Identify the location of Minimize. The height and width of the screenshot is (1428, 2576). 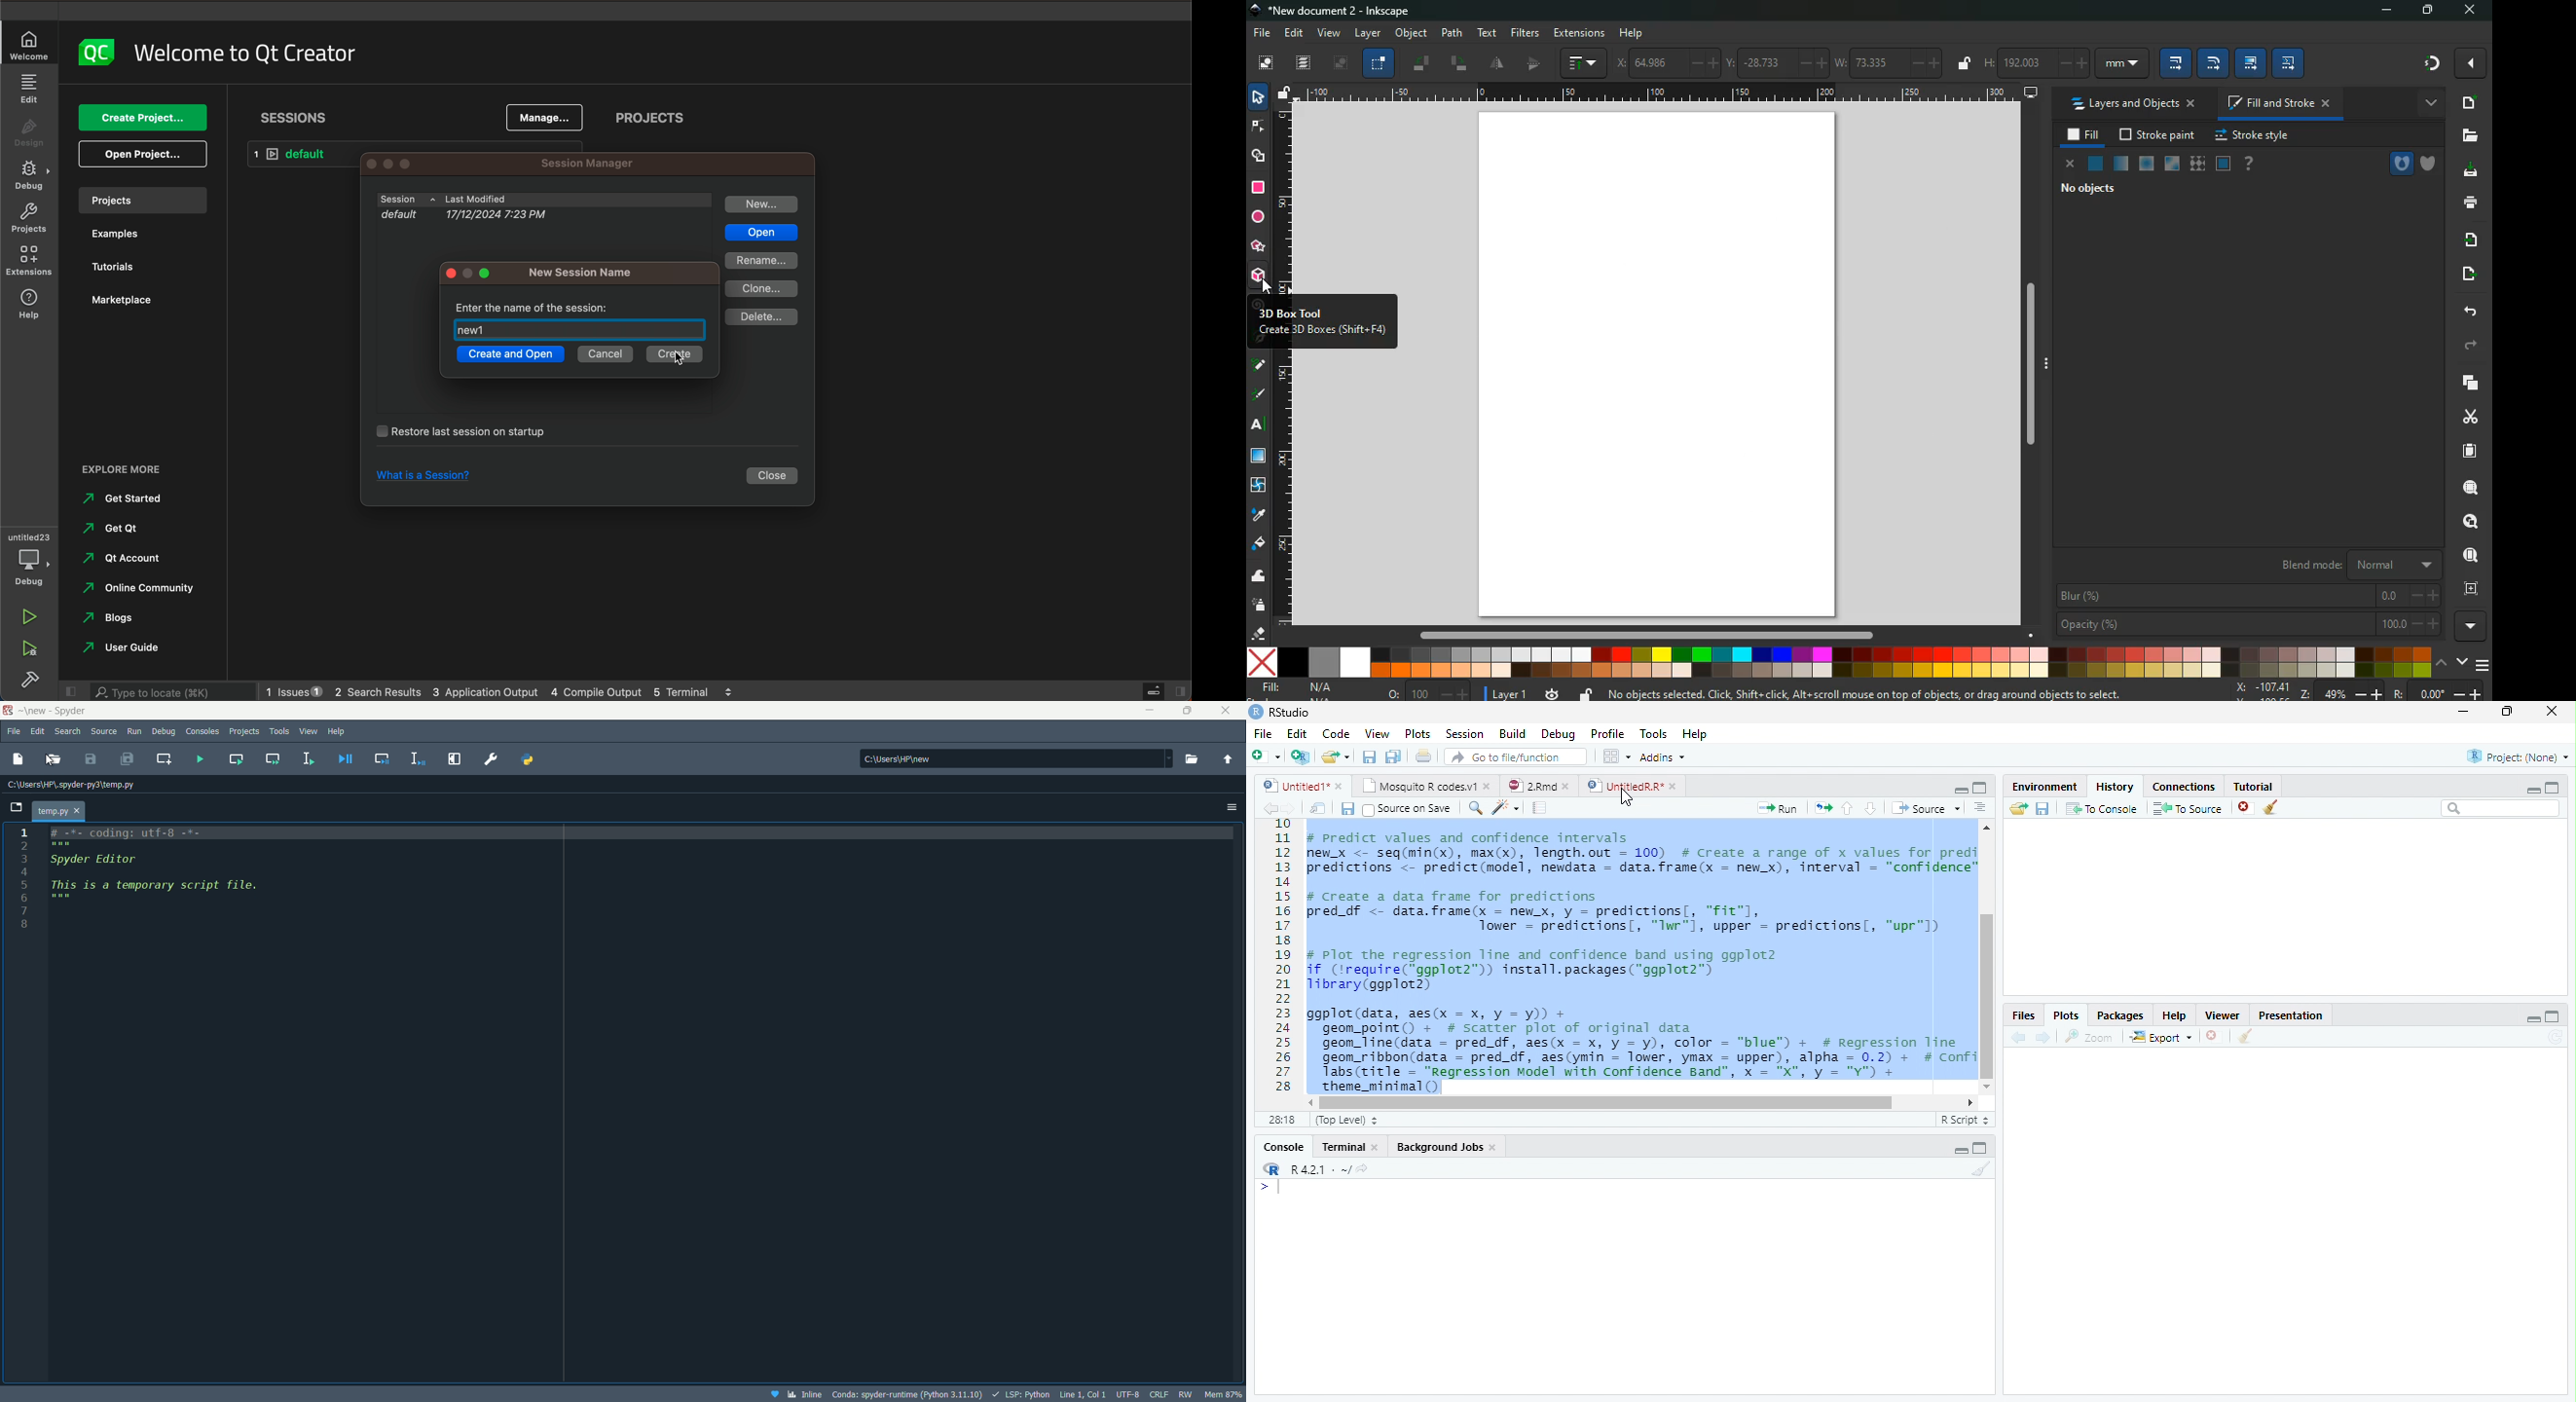
(2532, 792).